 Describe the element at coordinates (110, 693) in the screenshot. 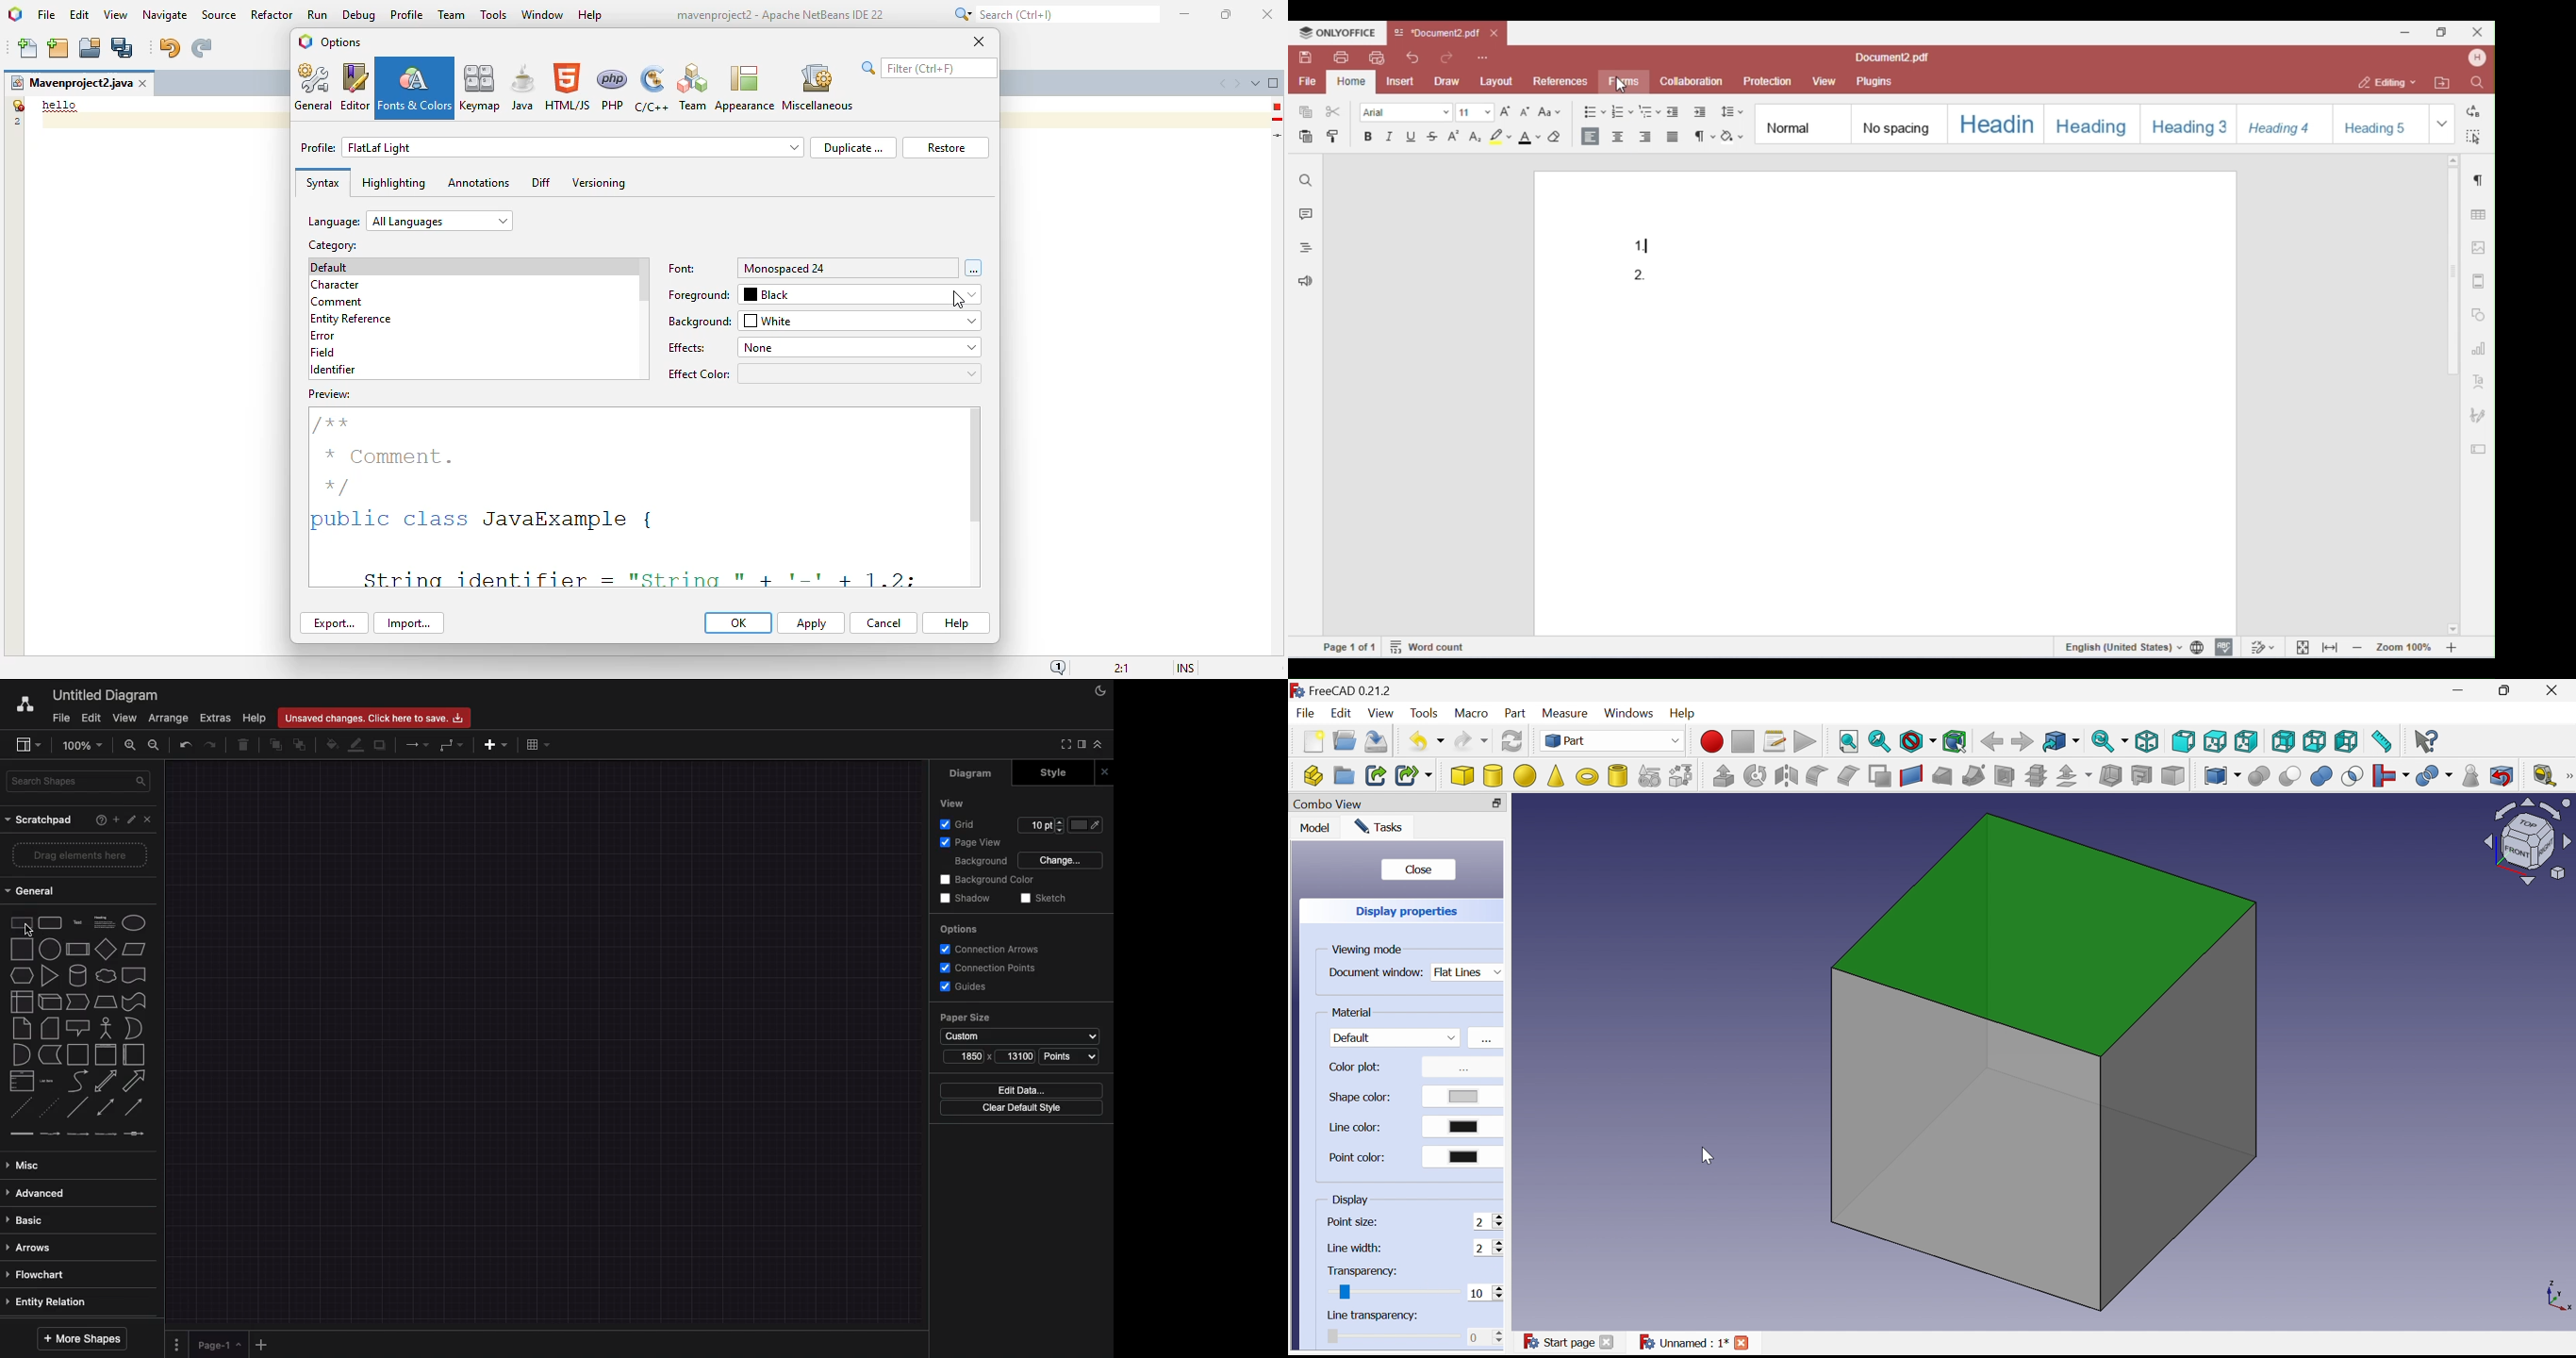

I see `Diagram` at that location.